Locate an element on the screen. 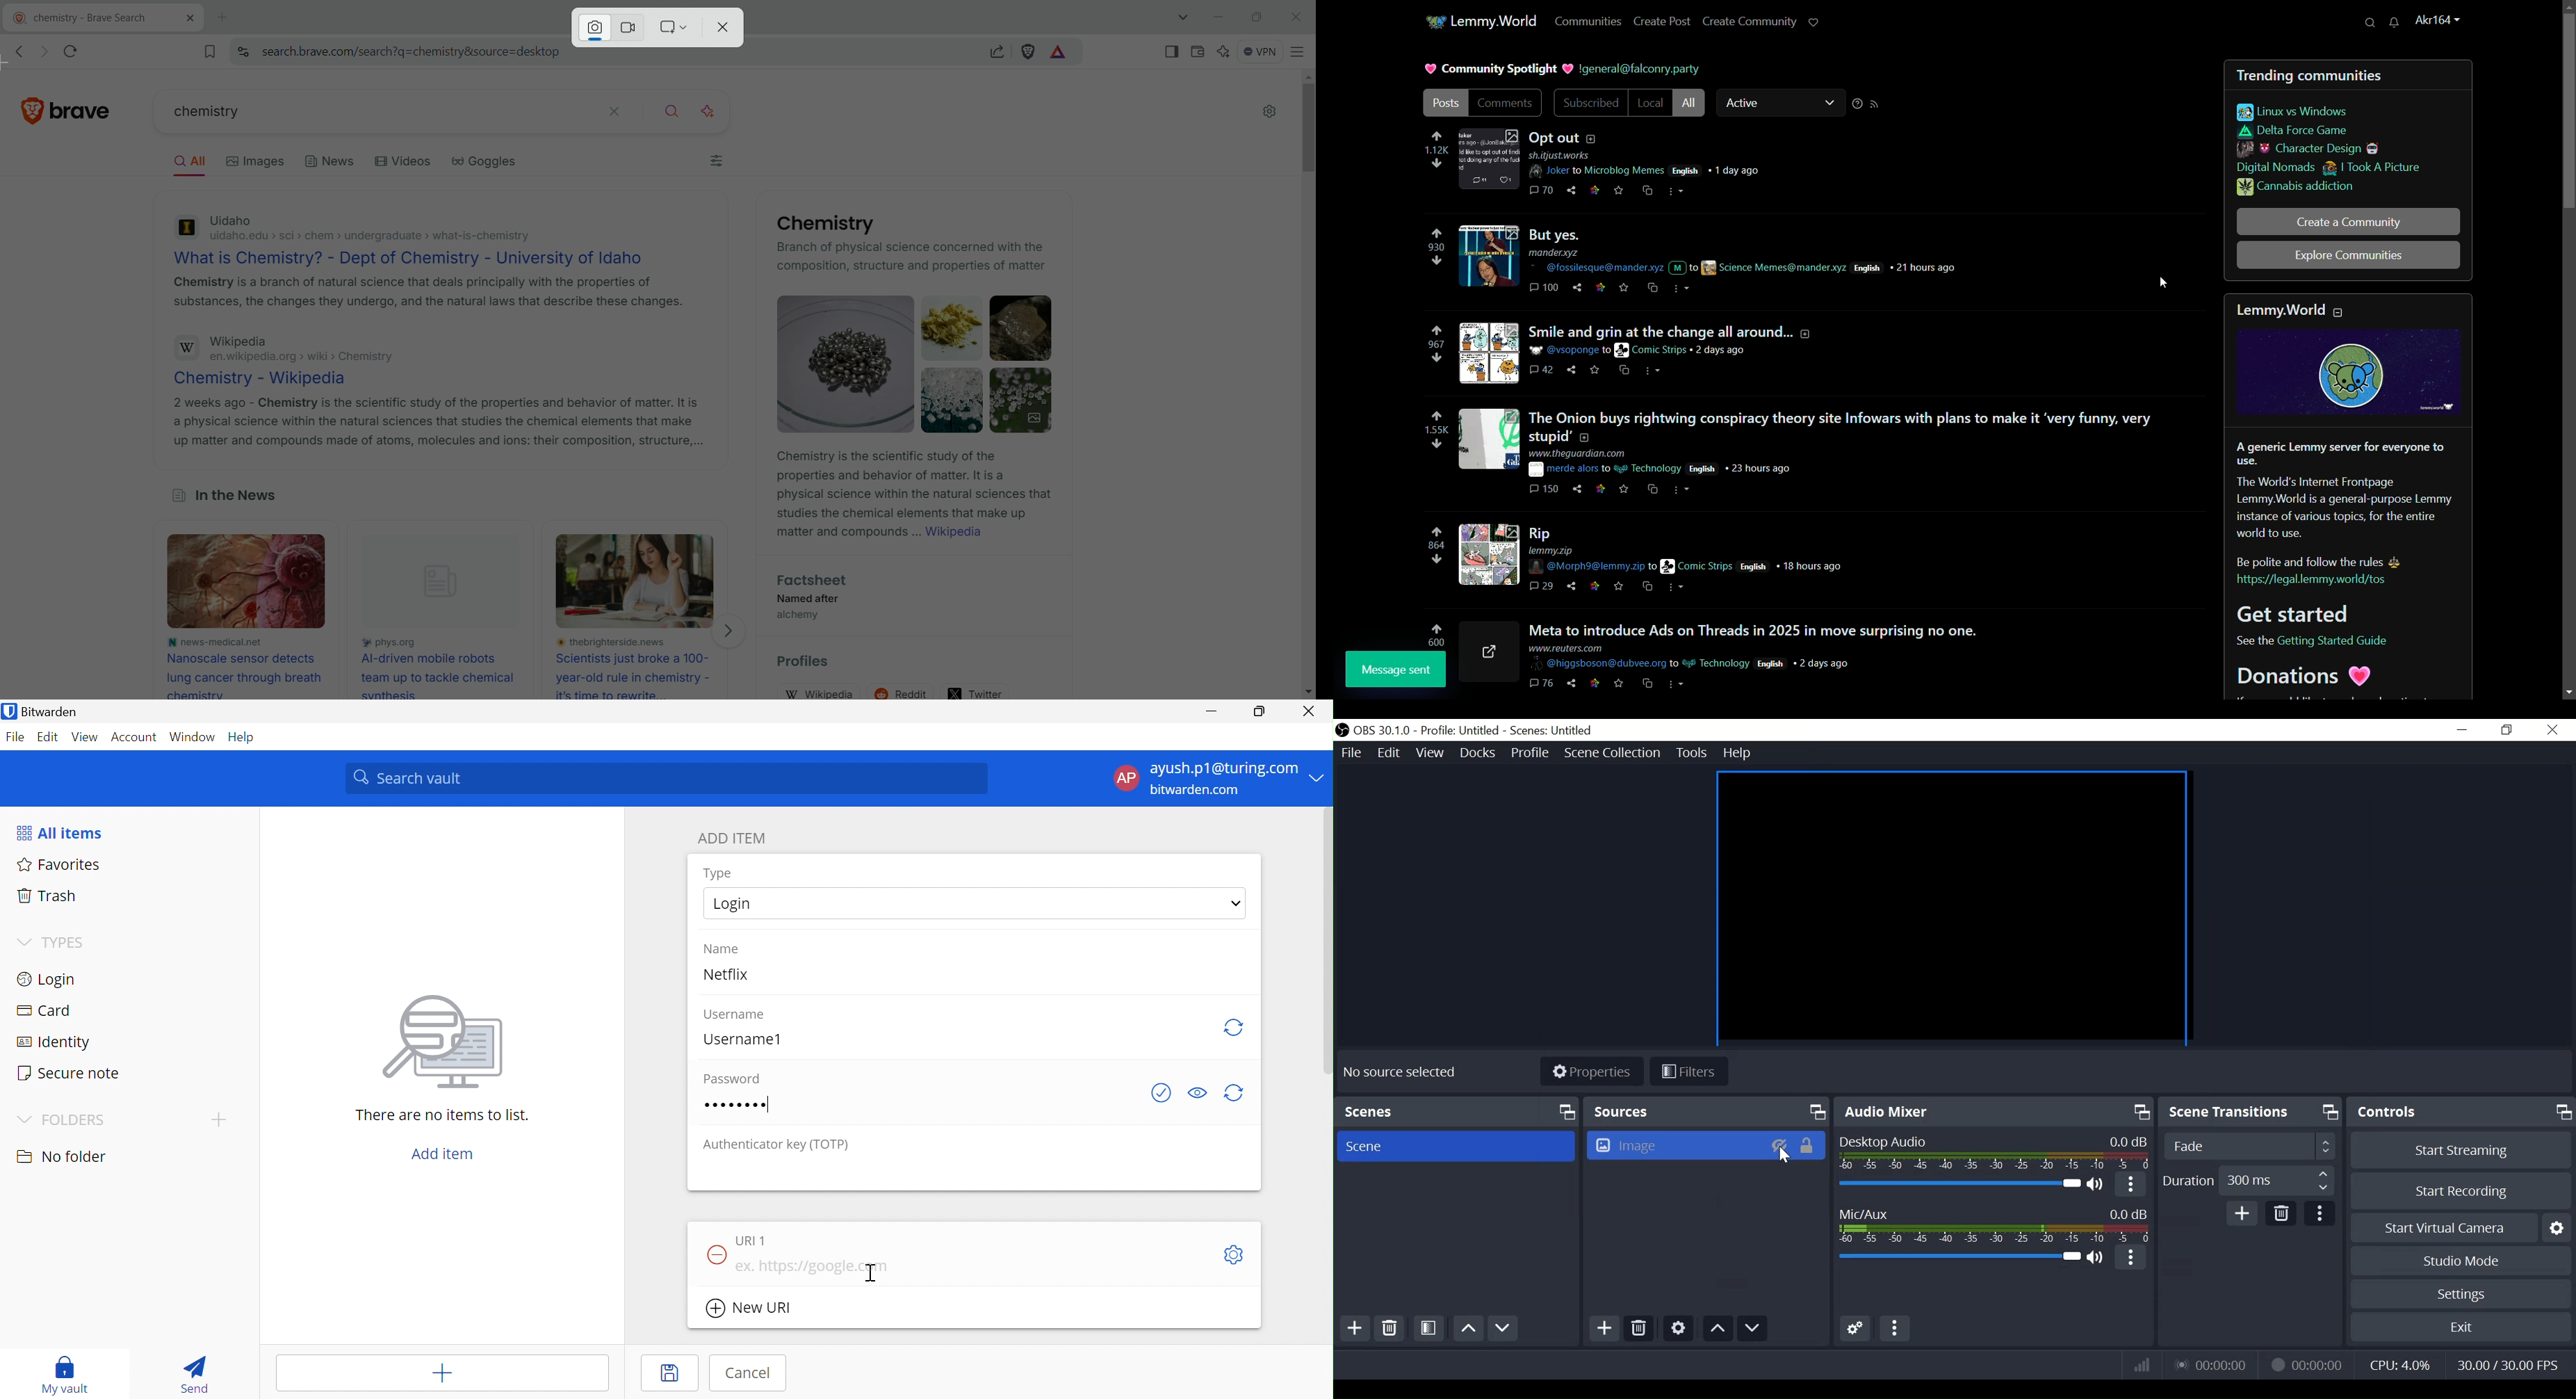  Trash is located at coordinates (46, 896).